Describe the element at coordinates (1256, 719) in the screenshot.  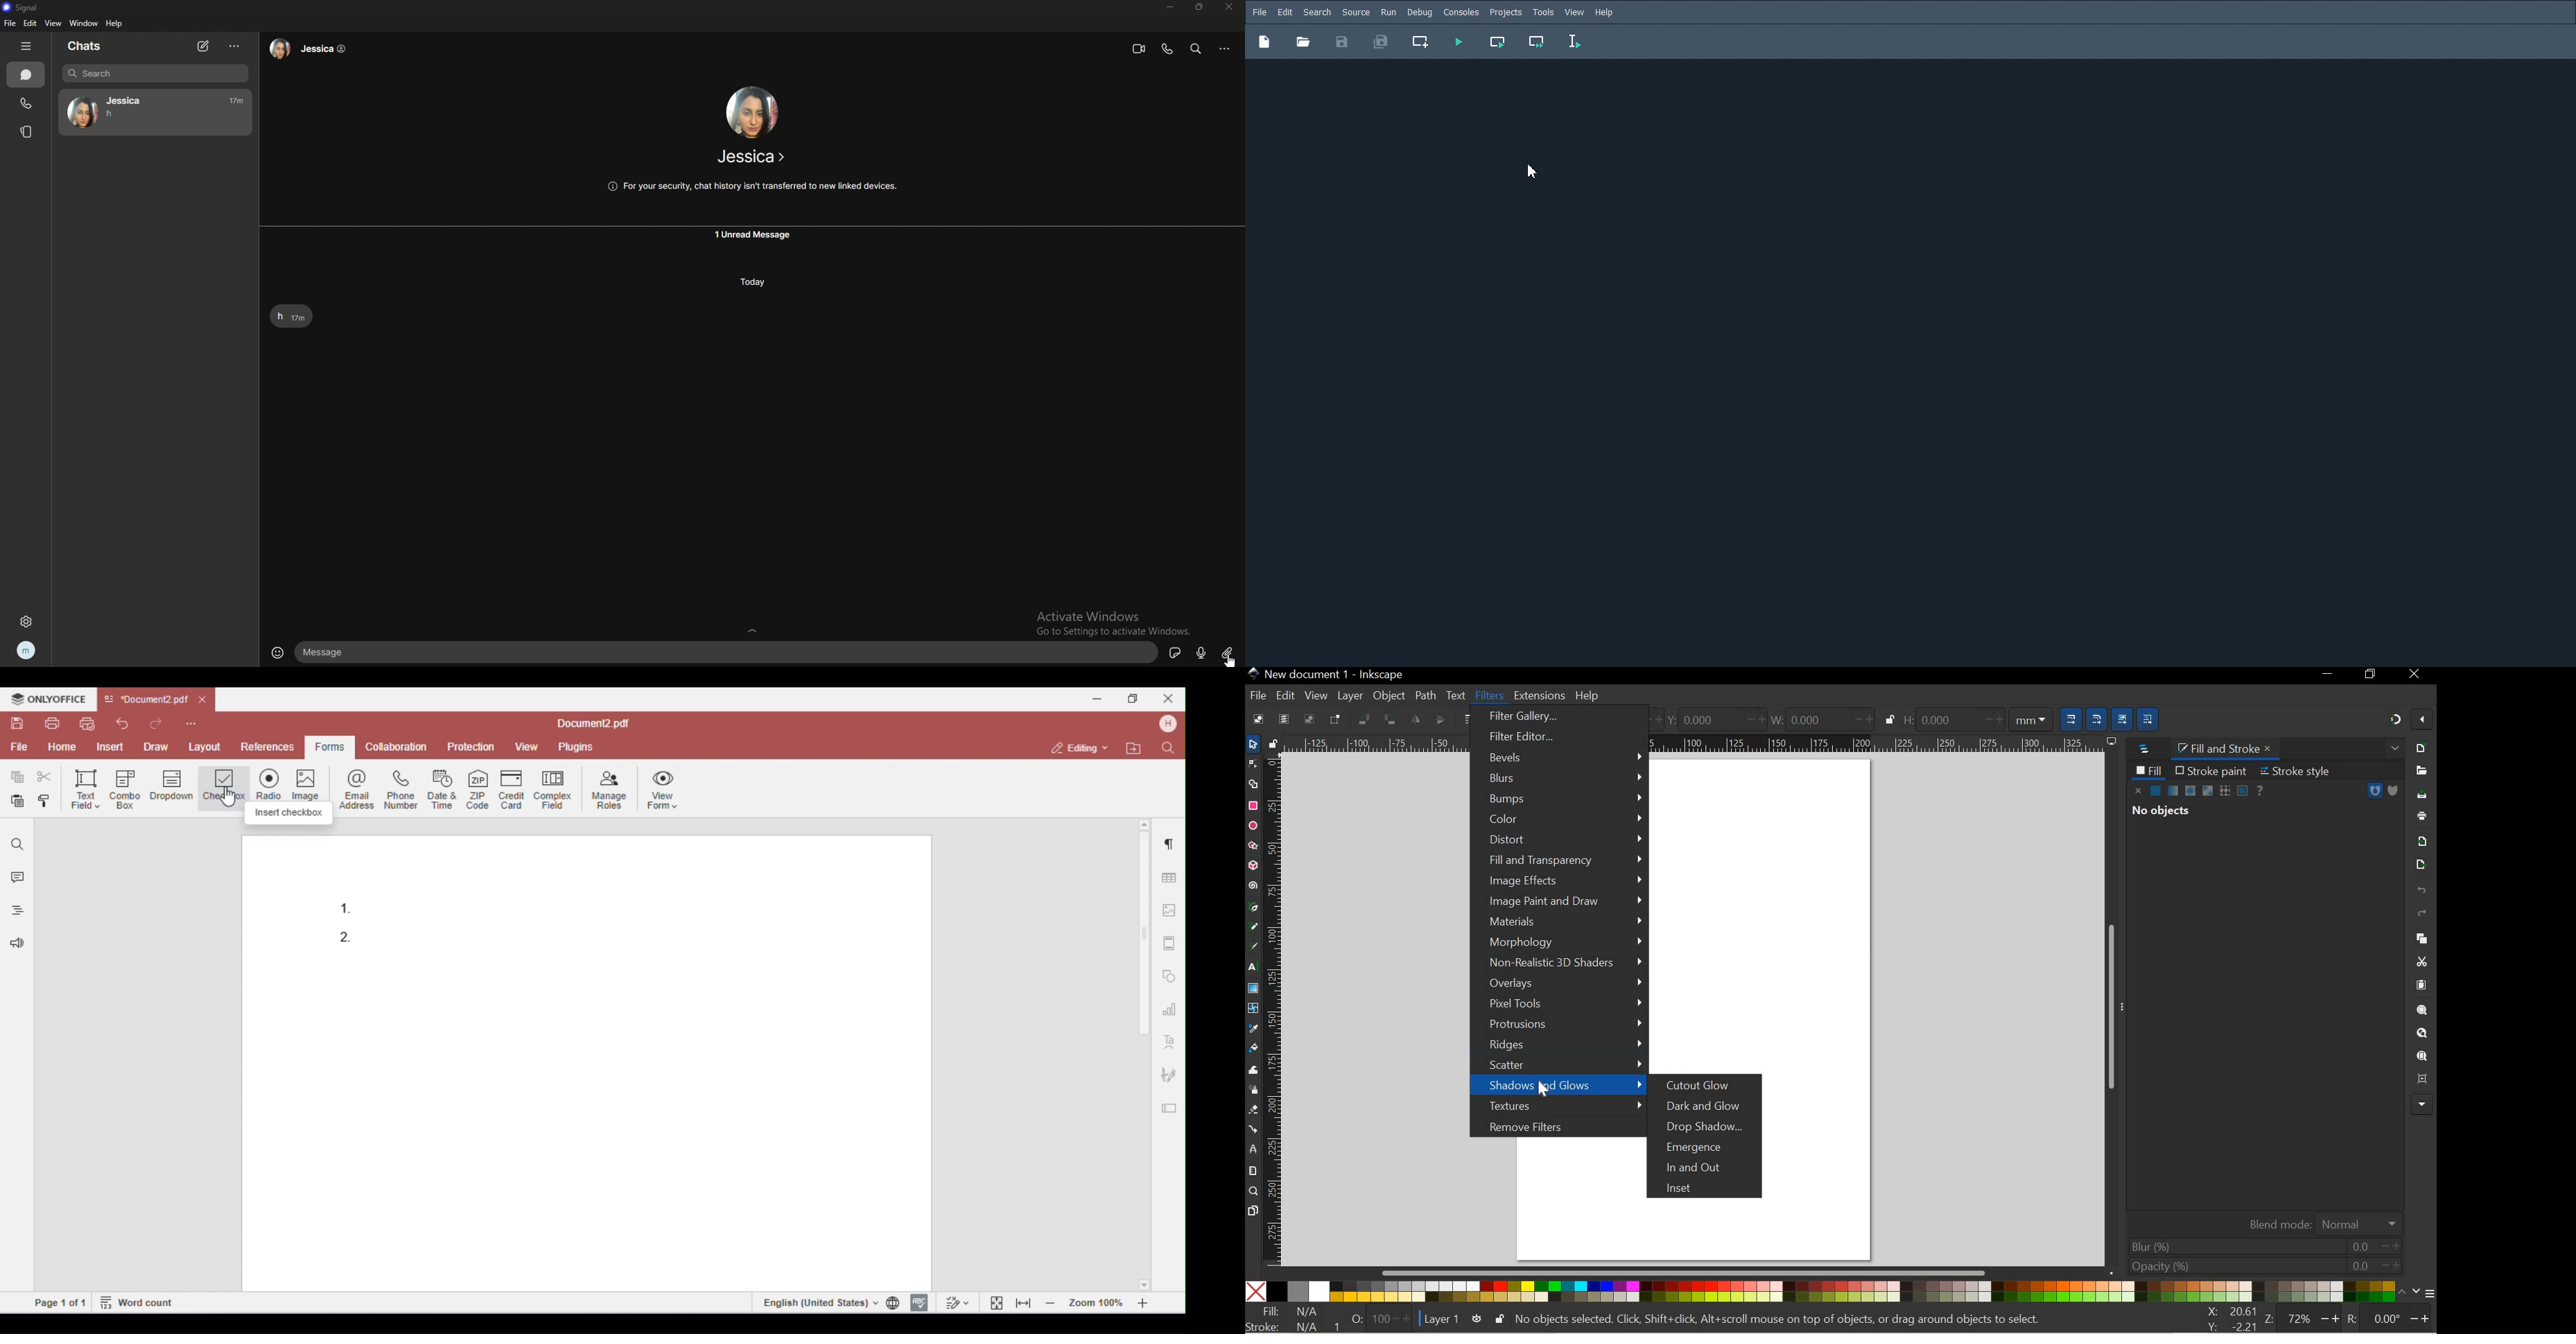
I see `SELECT ALL OBJECTS` at that location.